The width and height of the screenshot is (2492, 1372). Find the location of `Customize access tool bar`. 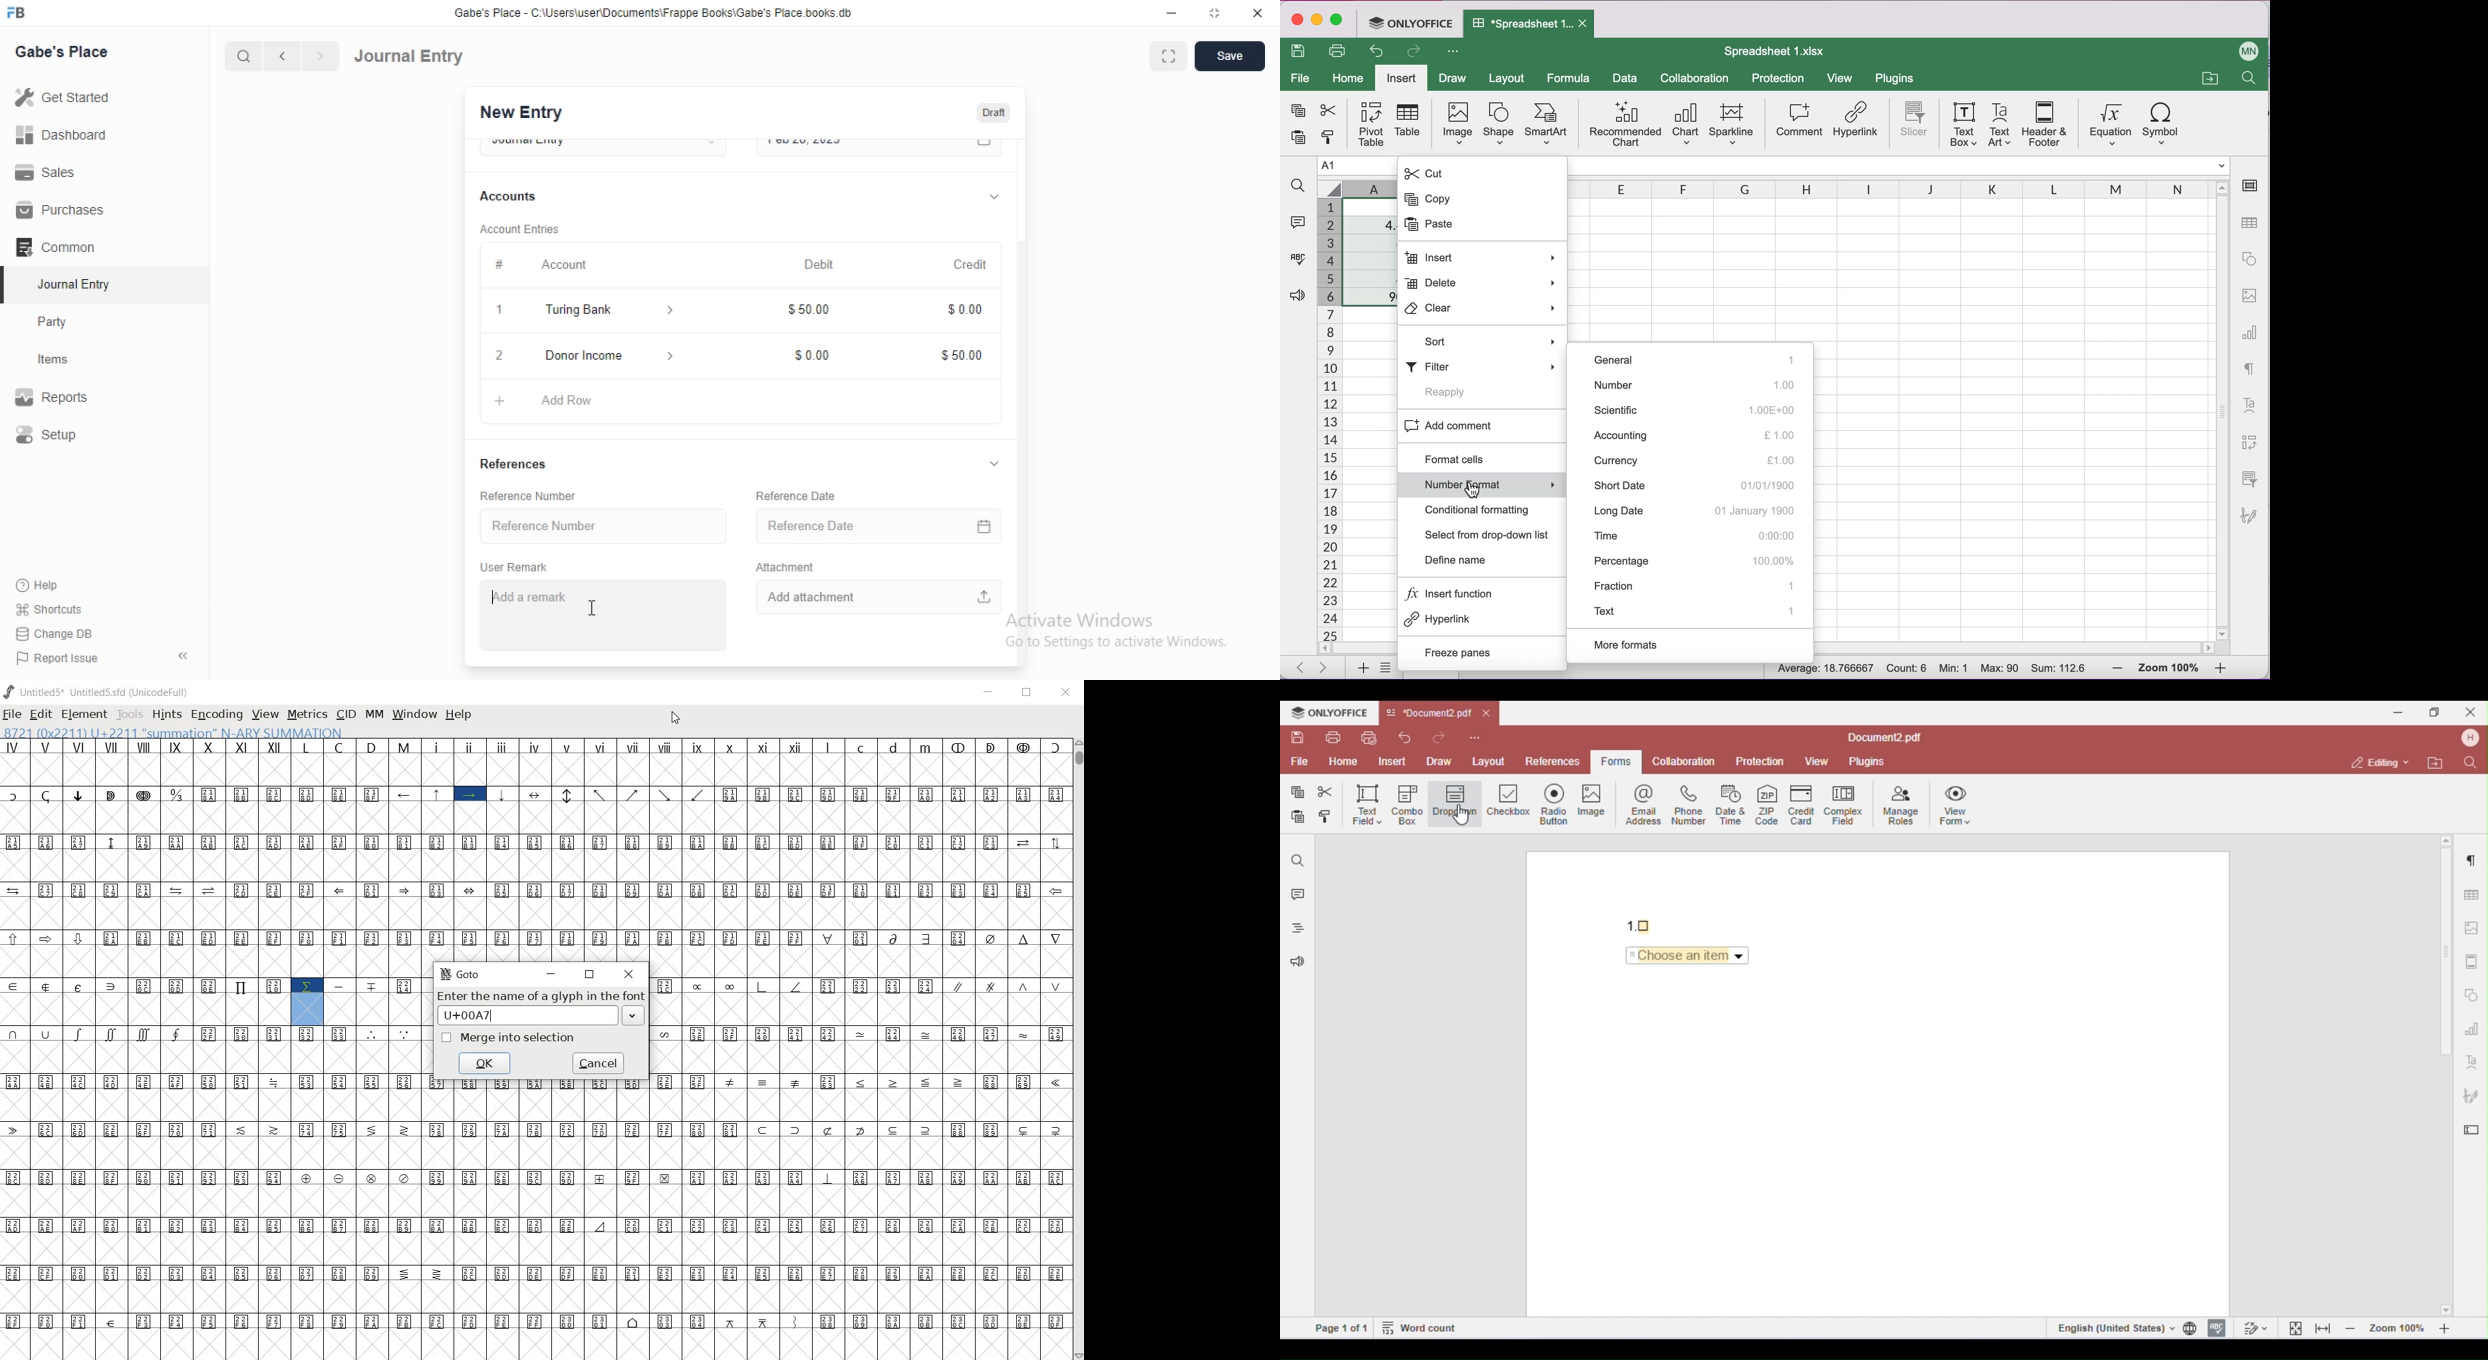

Customize access tool bar is located at coordinates (1453, 51).